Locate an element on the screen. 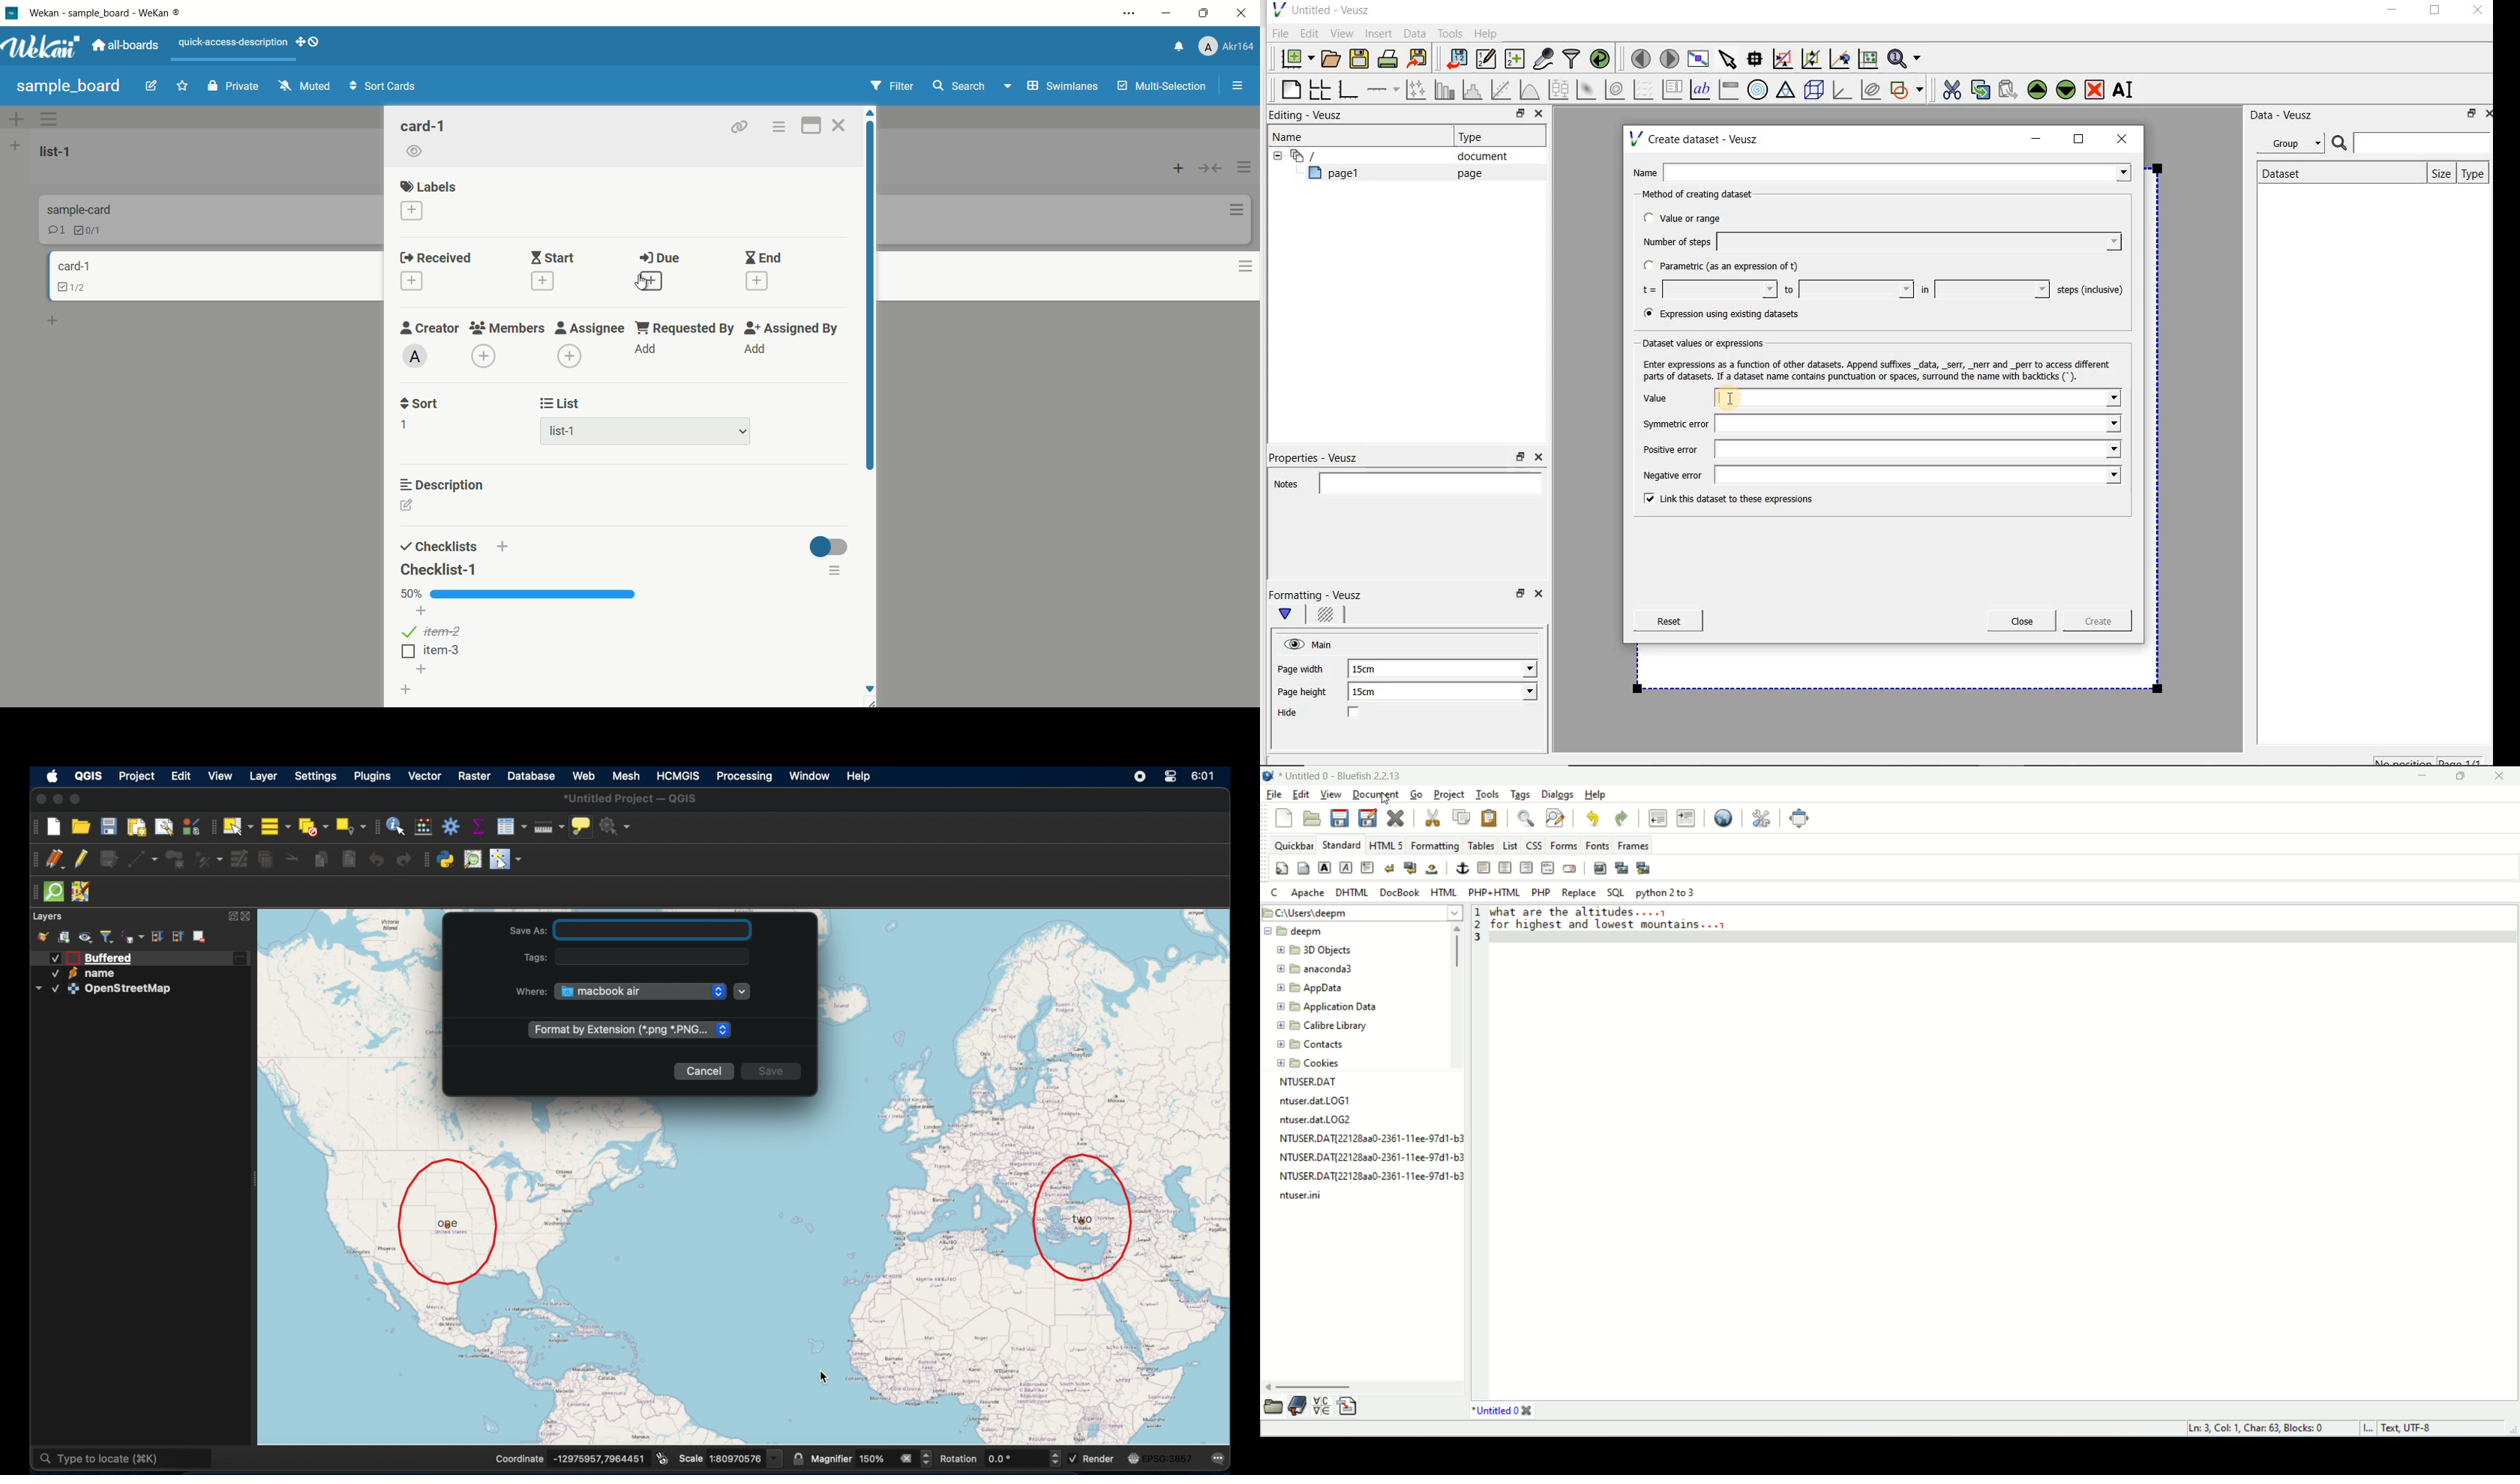 Image resolution: width=2520 pixels, height=1484 pixels. delete selected is located at coordinates (267, 858).